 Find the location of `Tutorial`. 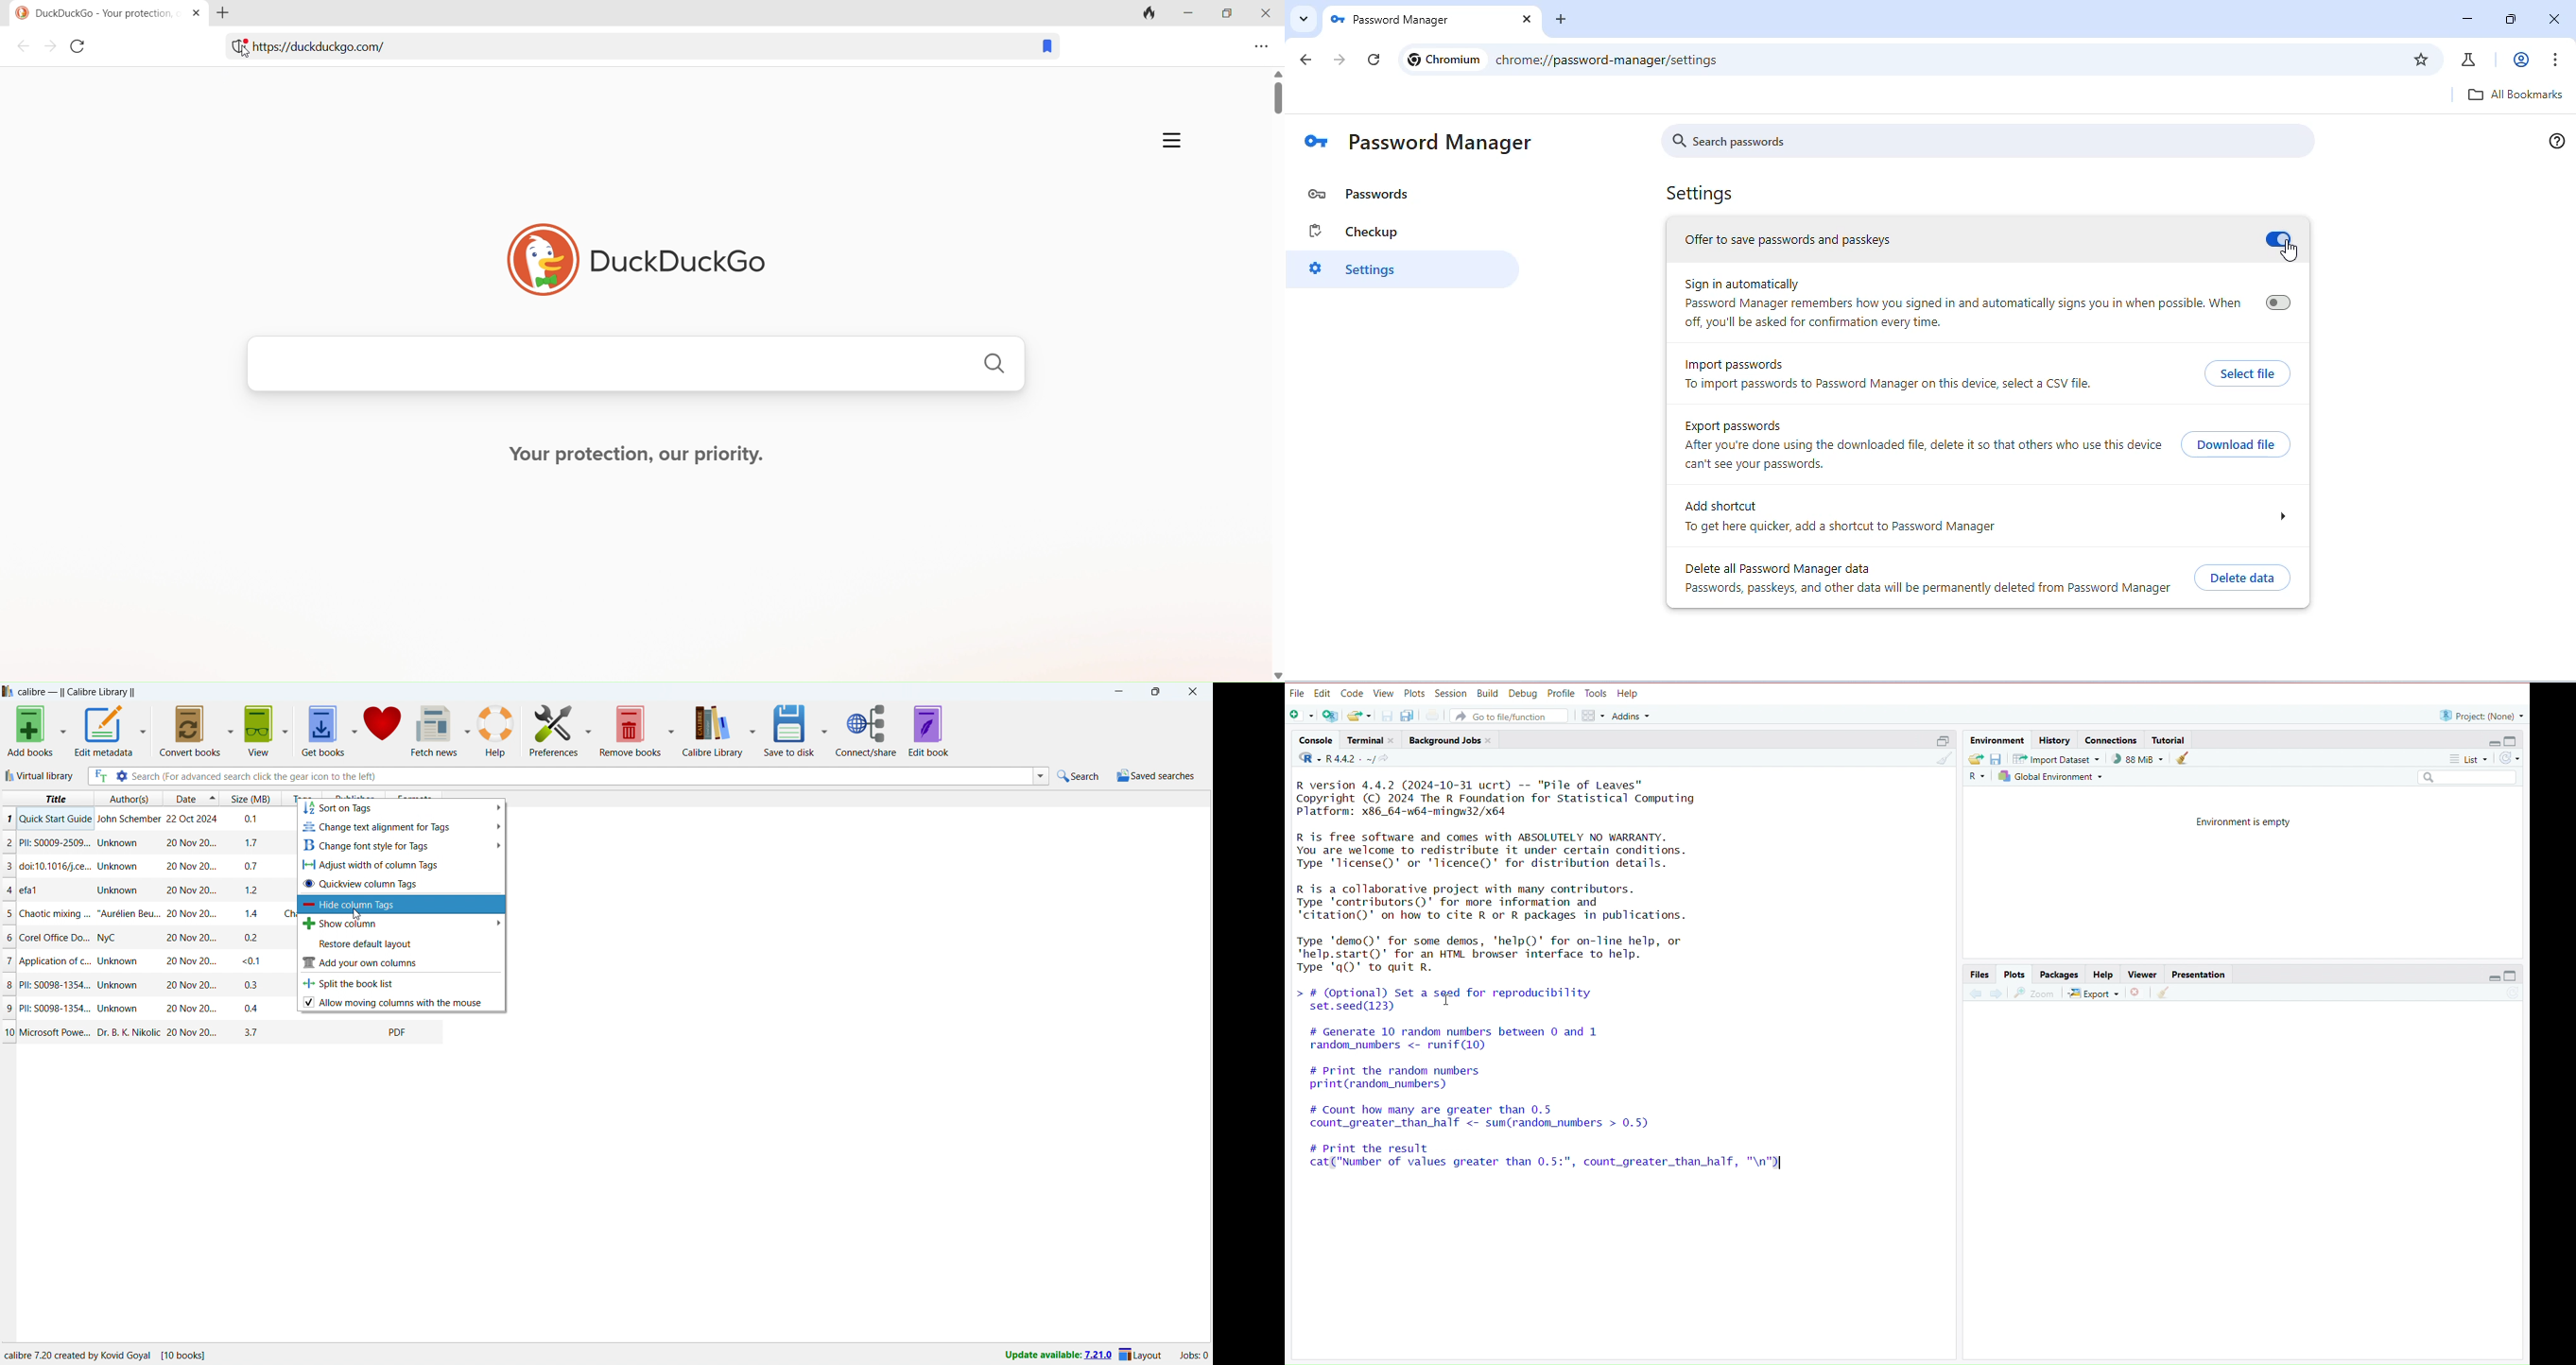

Tutorial is located at coordinates (2171, 739).